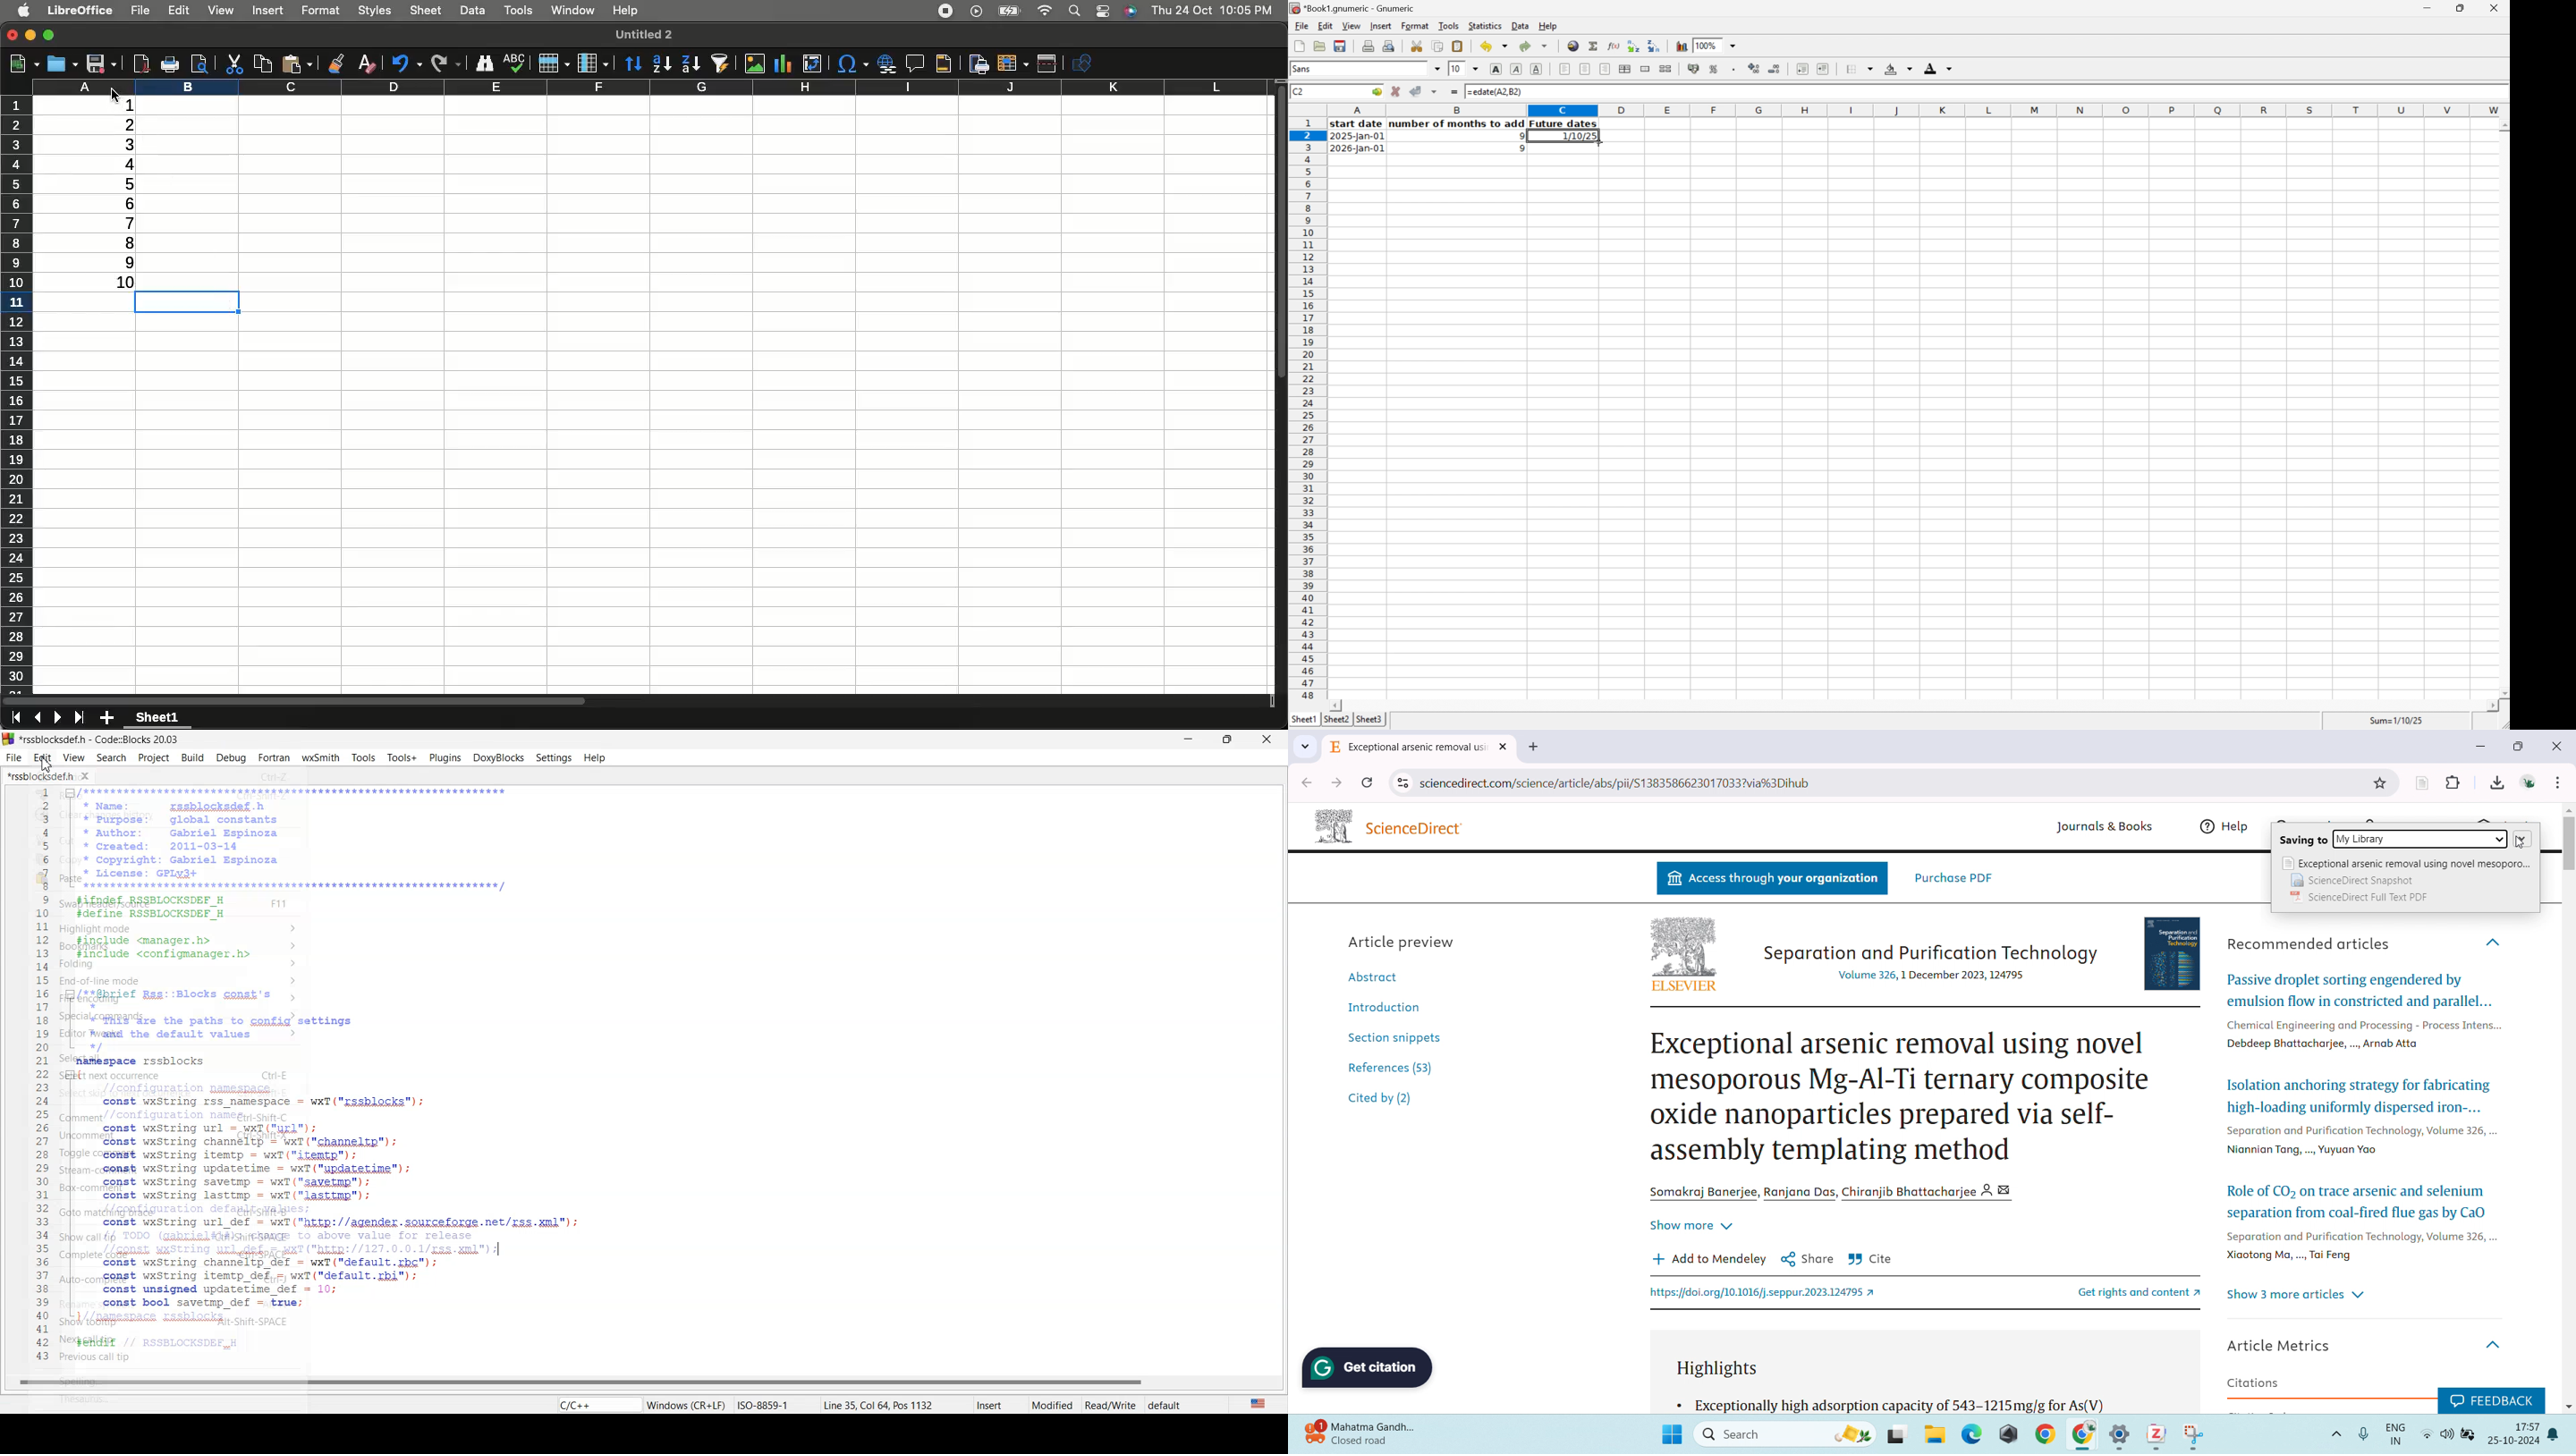 The width and height of the screenshot is (2576, 1456). What do you see at coordinates (117, 103) in the screenshot?
I see `1` at bounding box center [117, 103].